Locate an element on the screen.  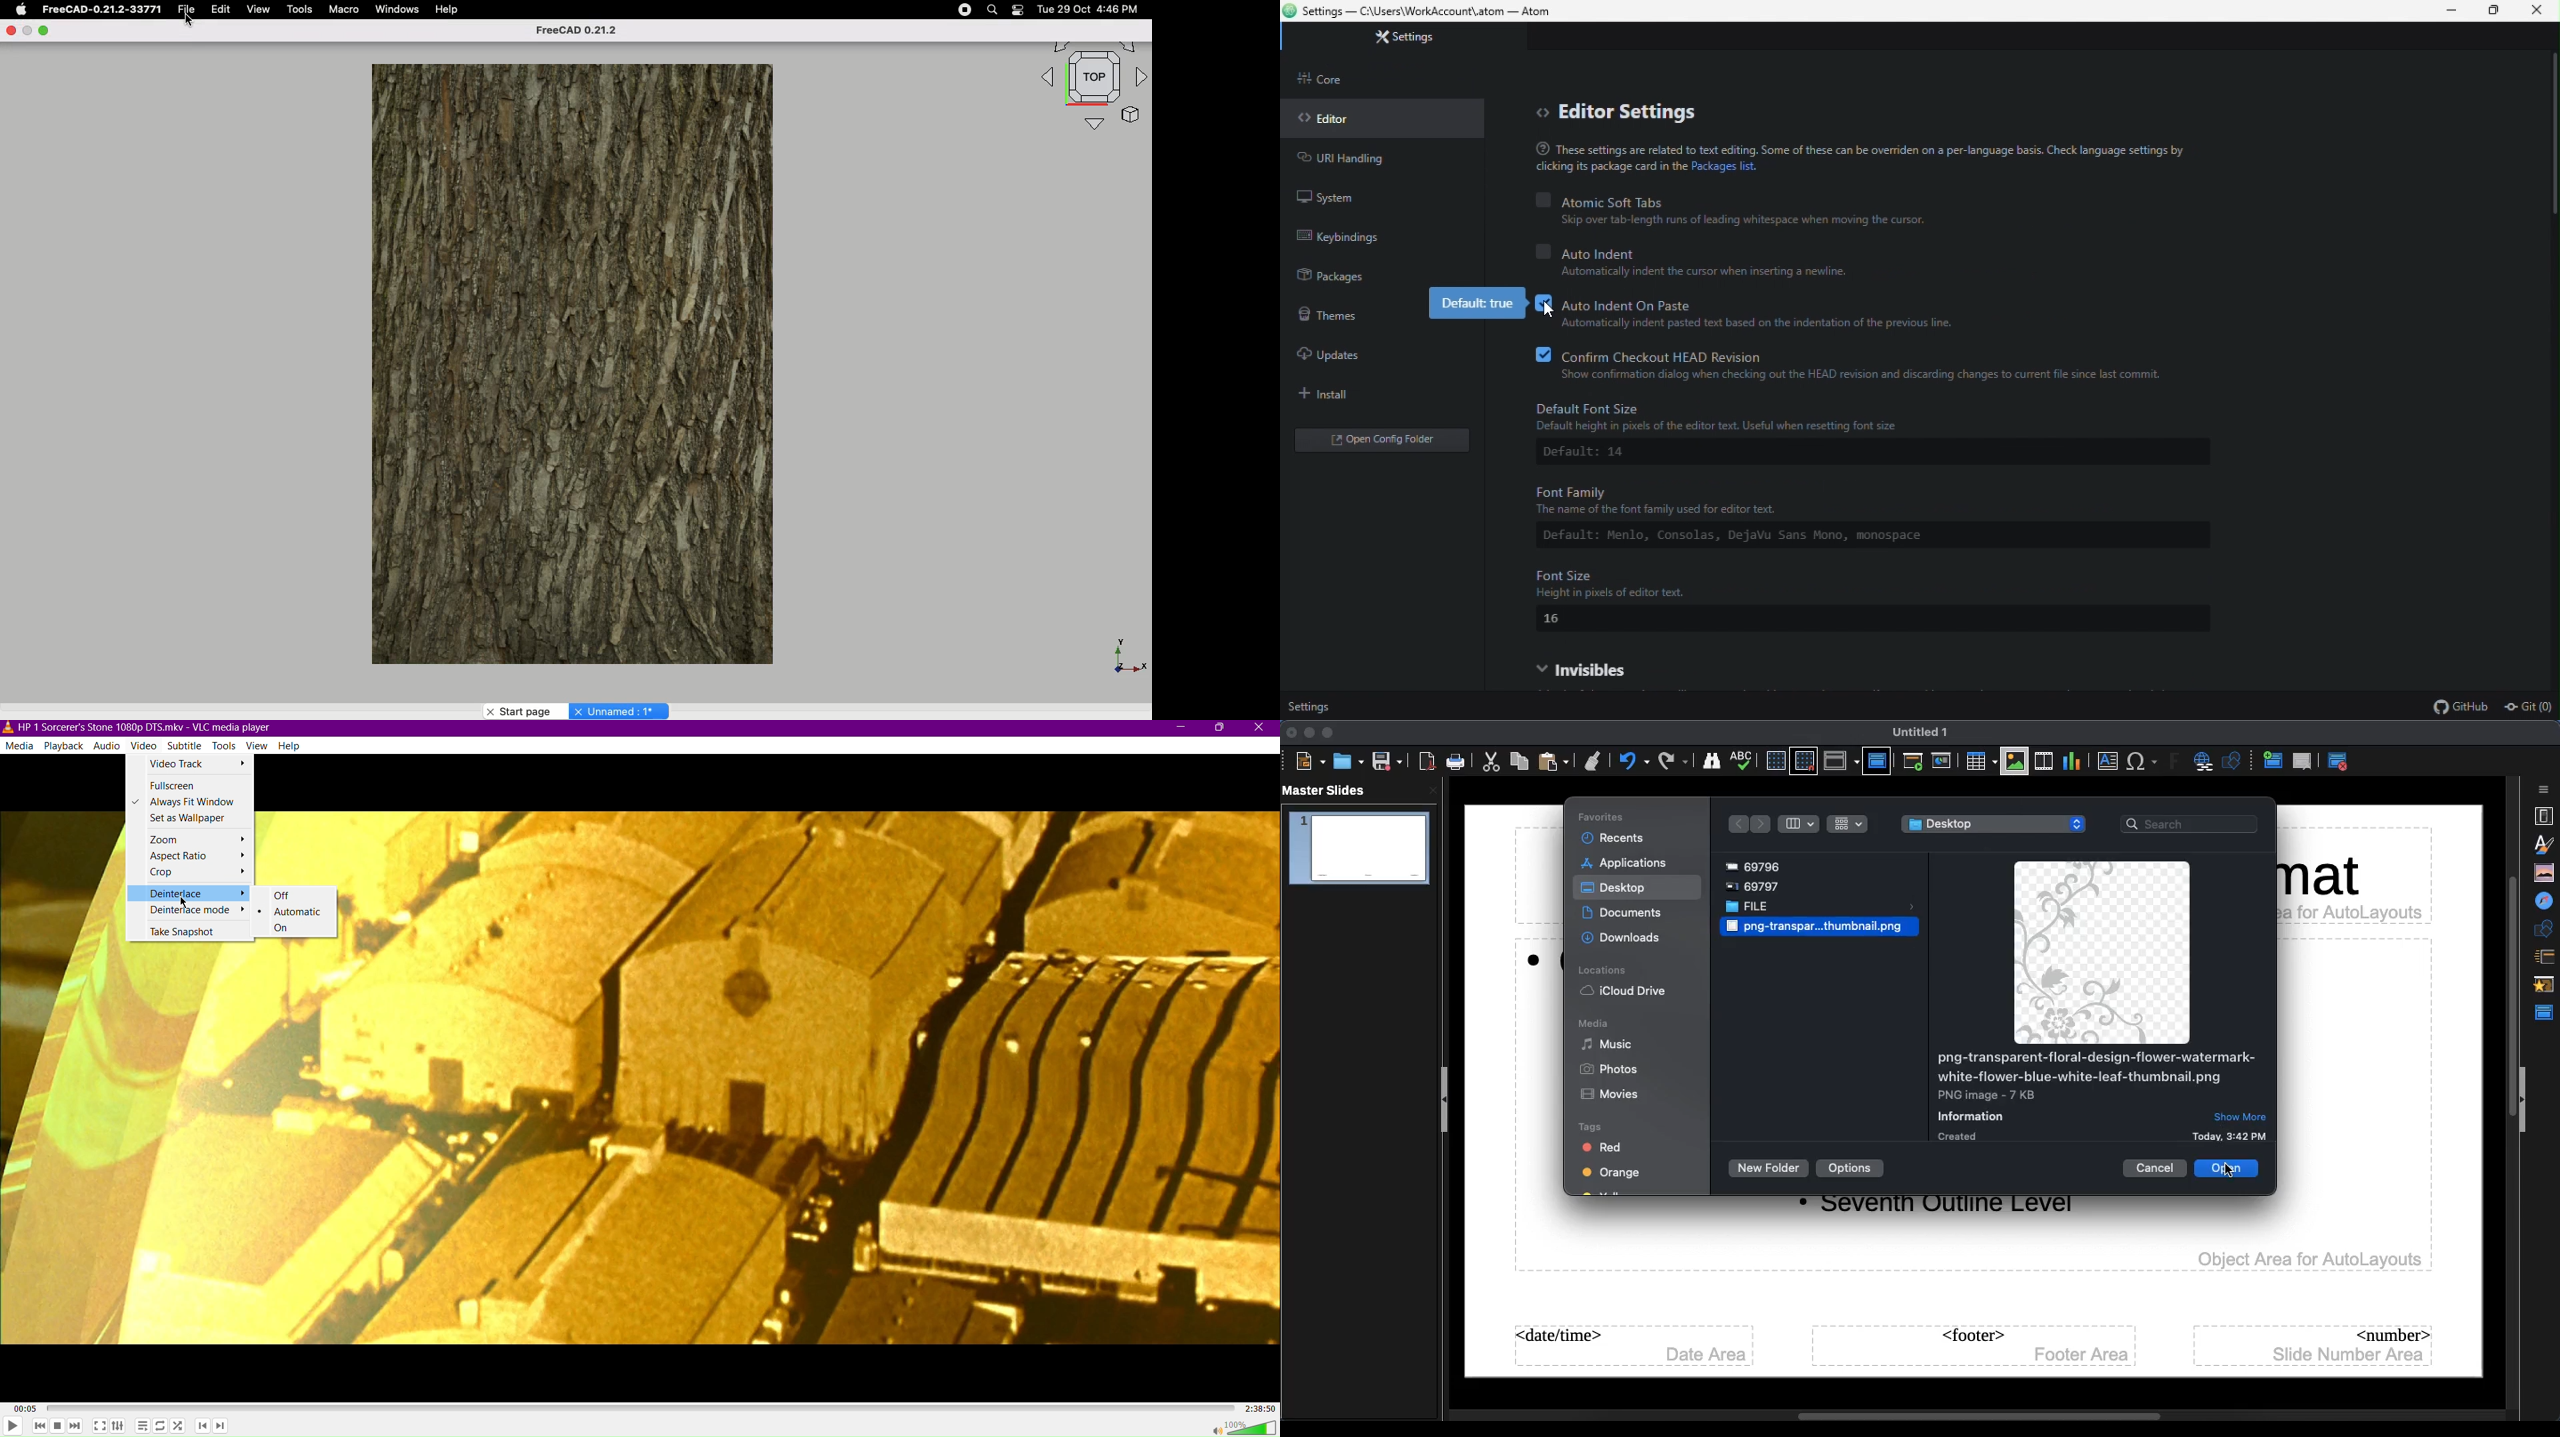
Chart is located at coordinates (2071, 760).